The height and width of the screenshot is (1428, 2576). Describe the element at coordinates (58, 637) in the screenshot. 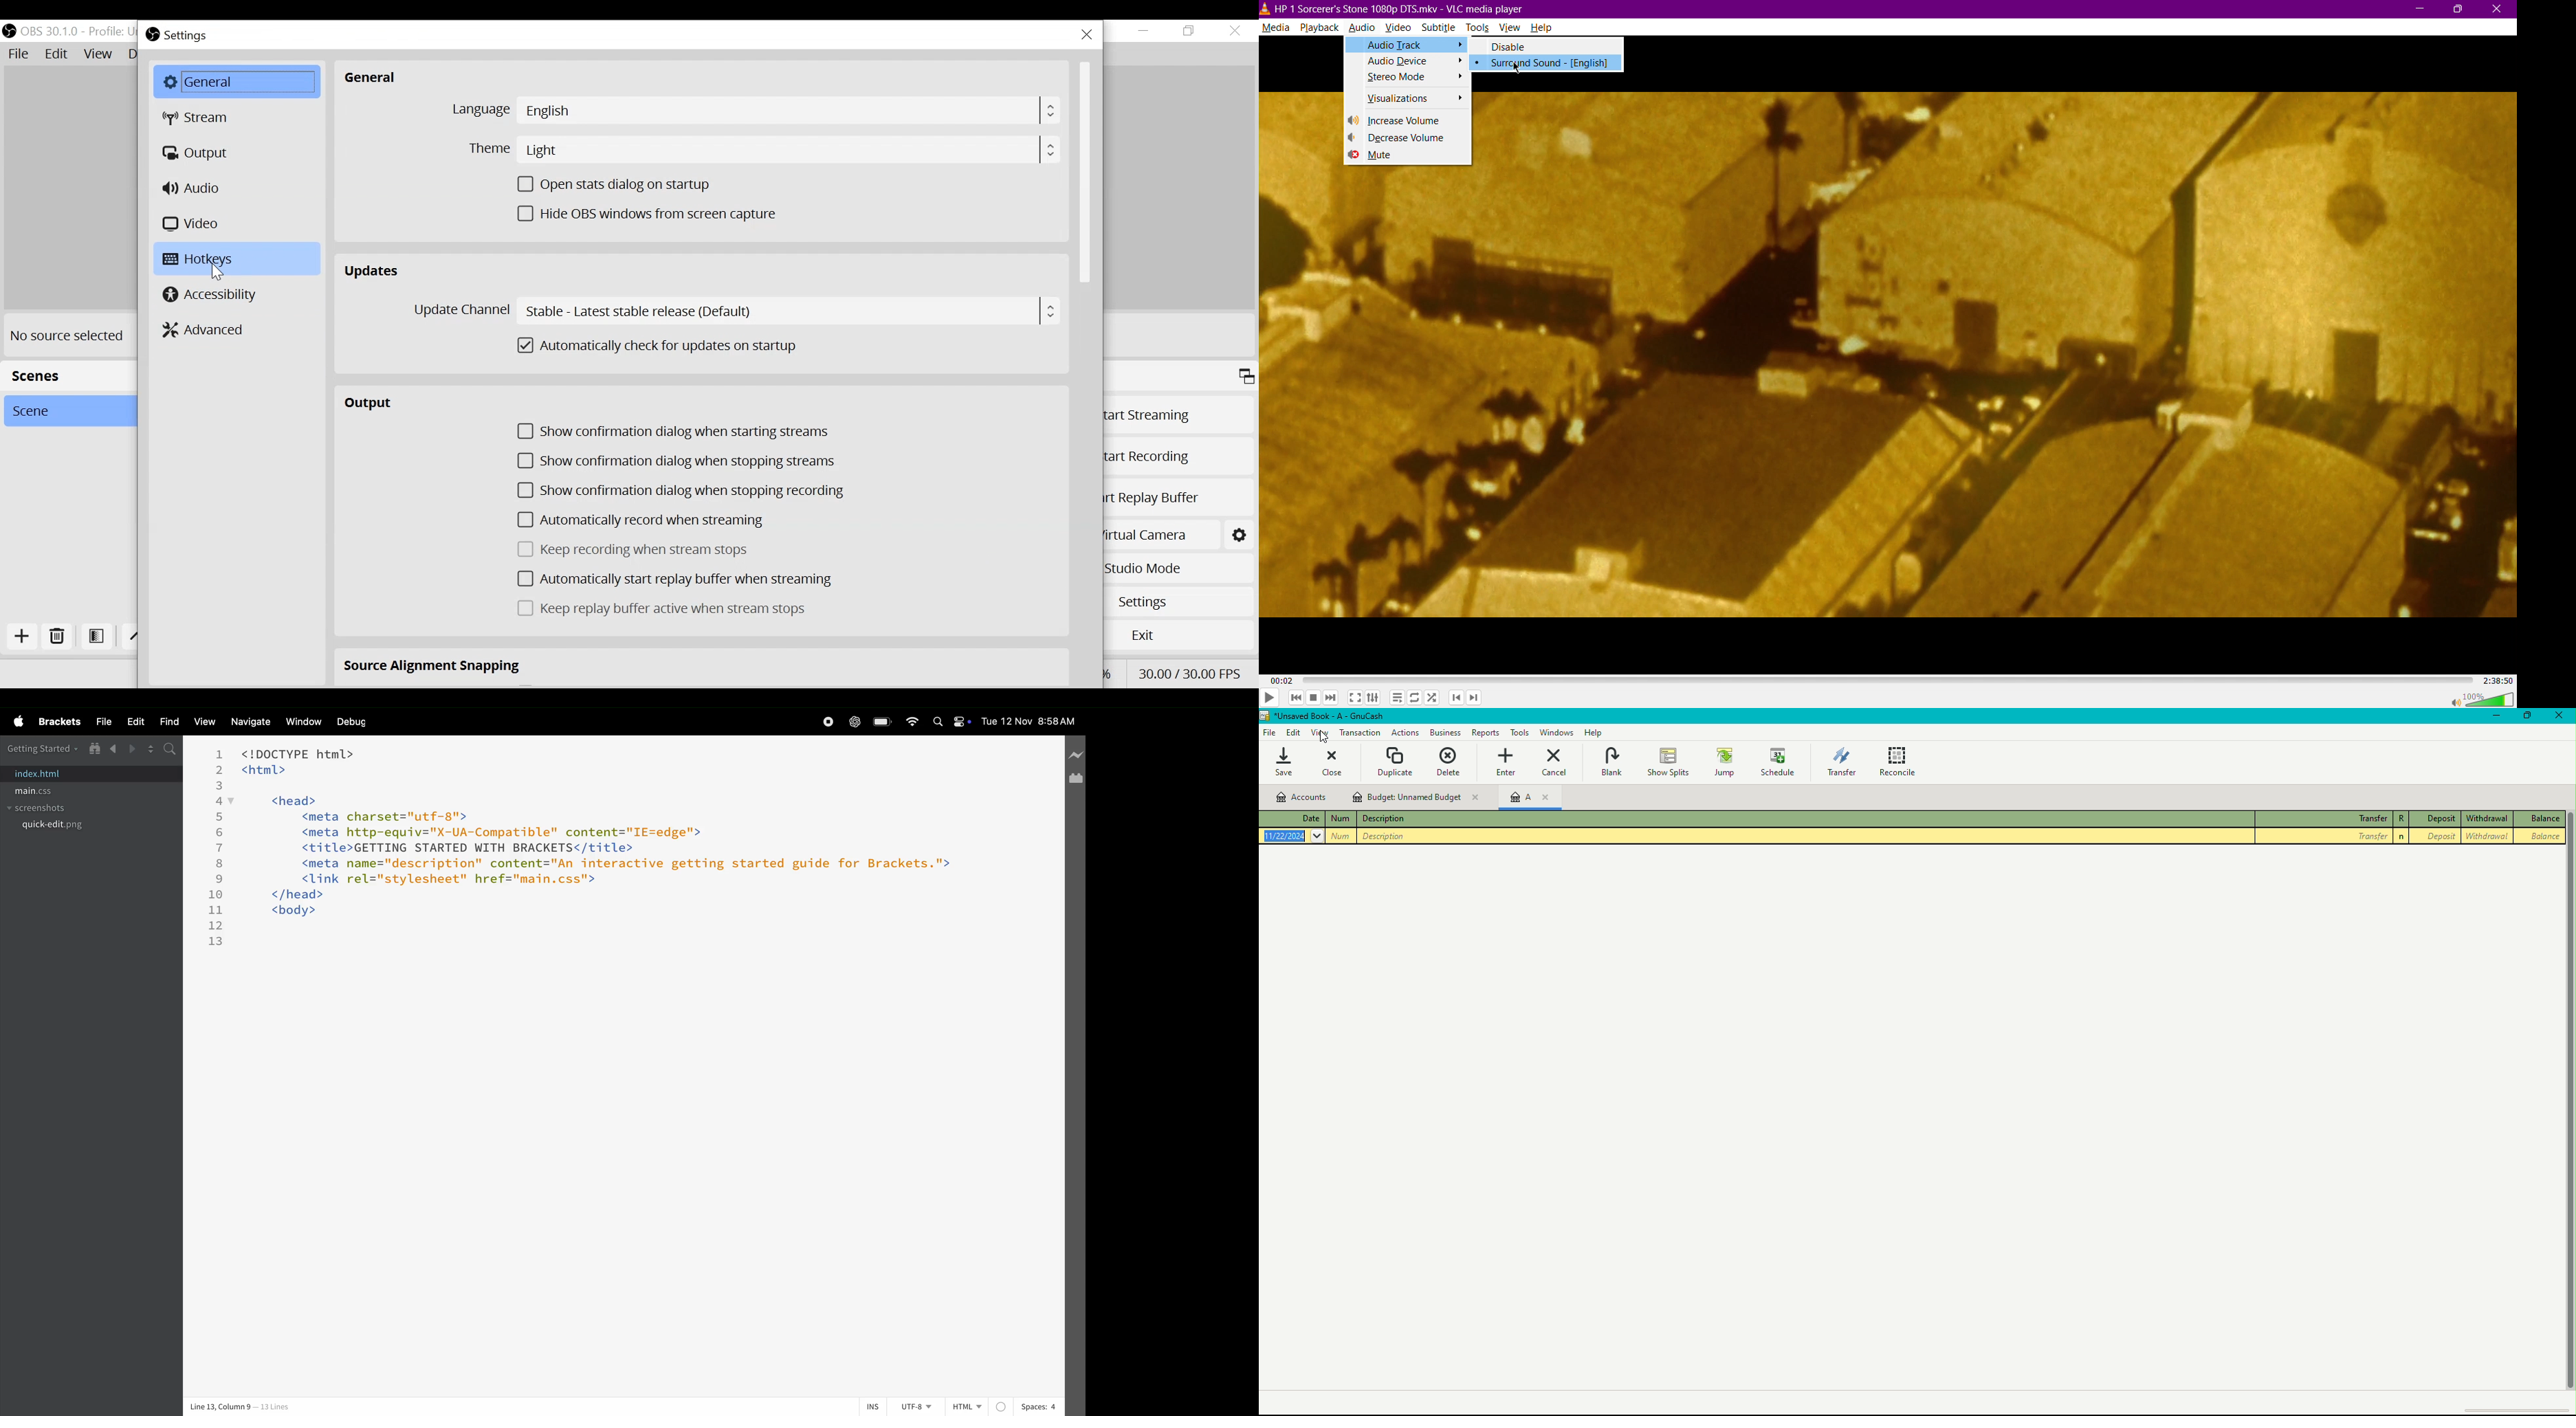

I see `Delete` at that location.